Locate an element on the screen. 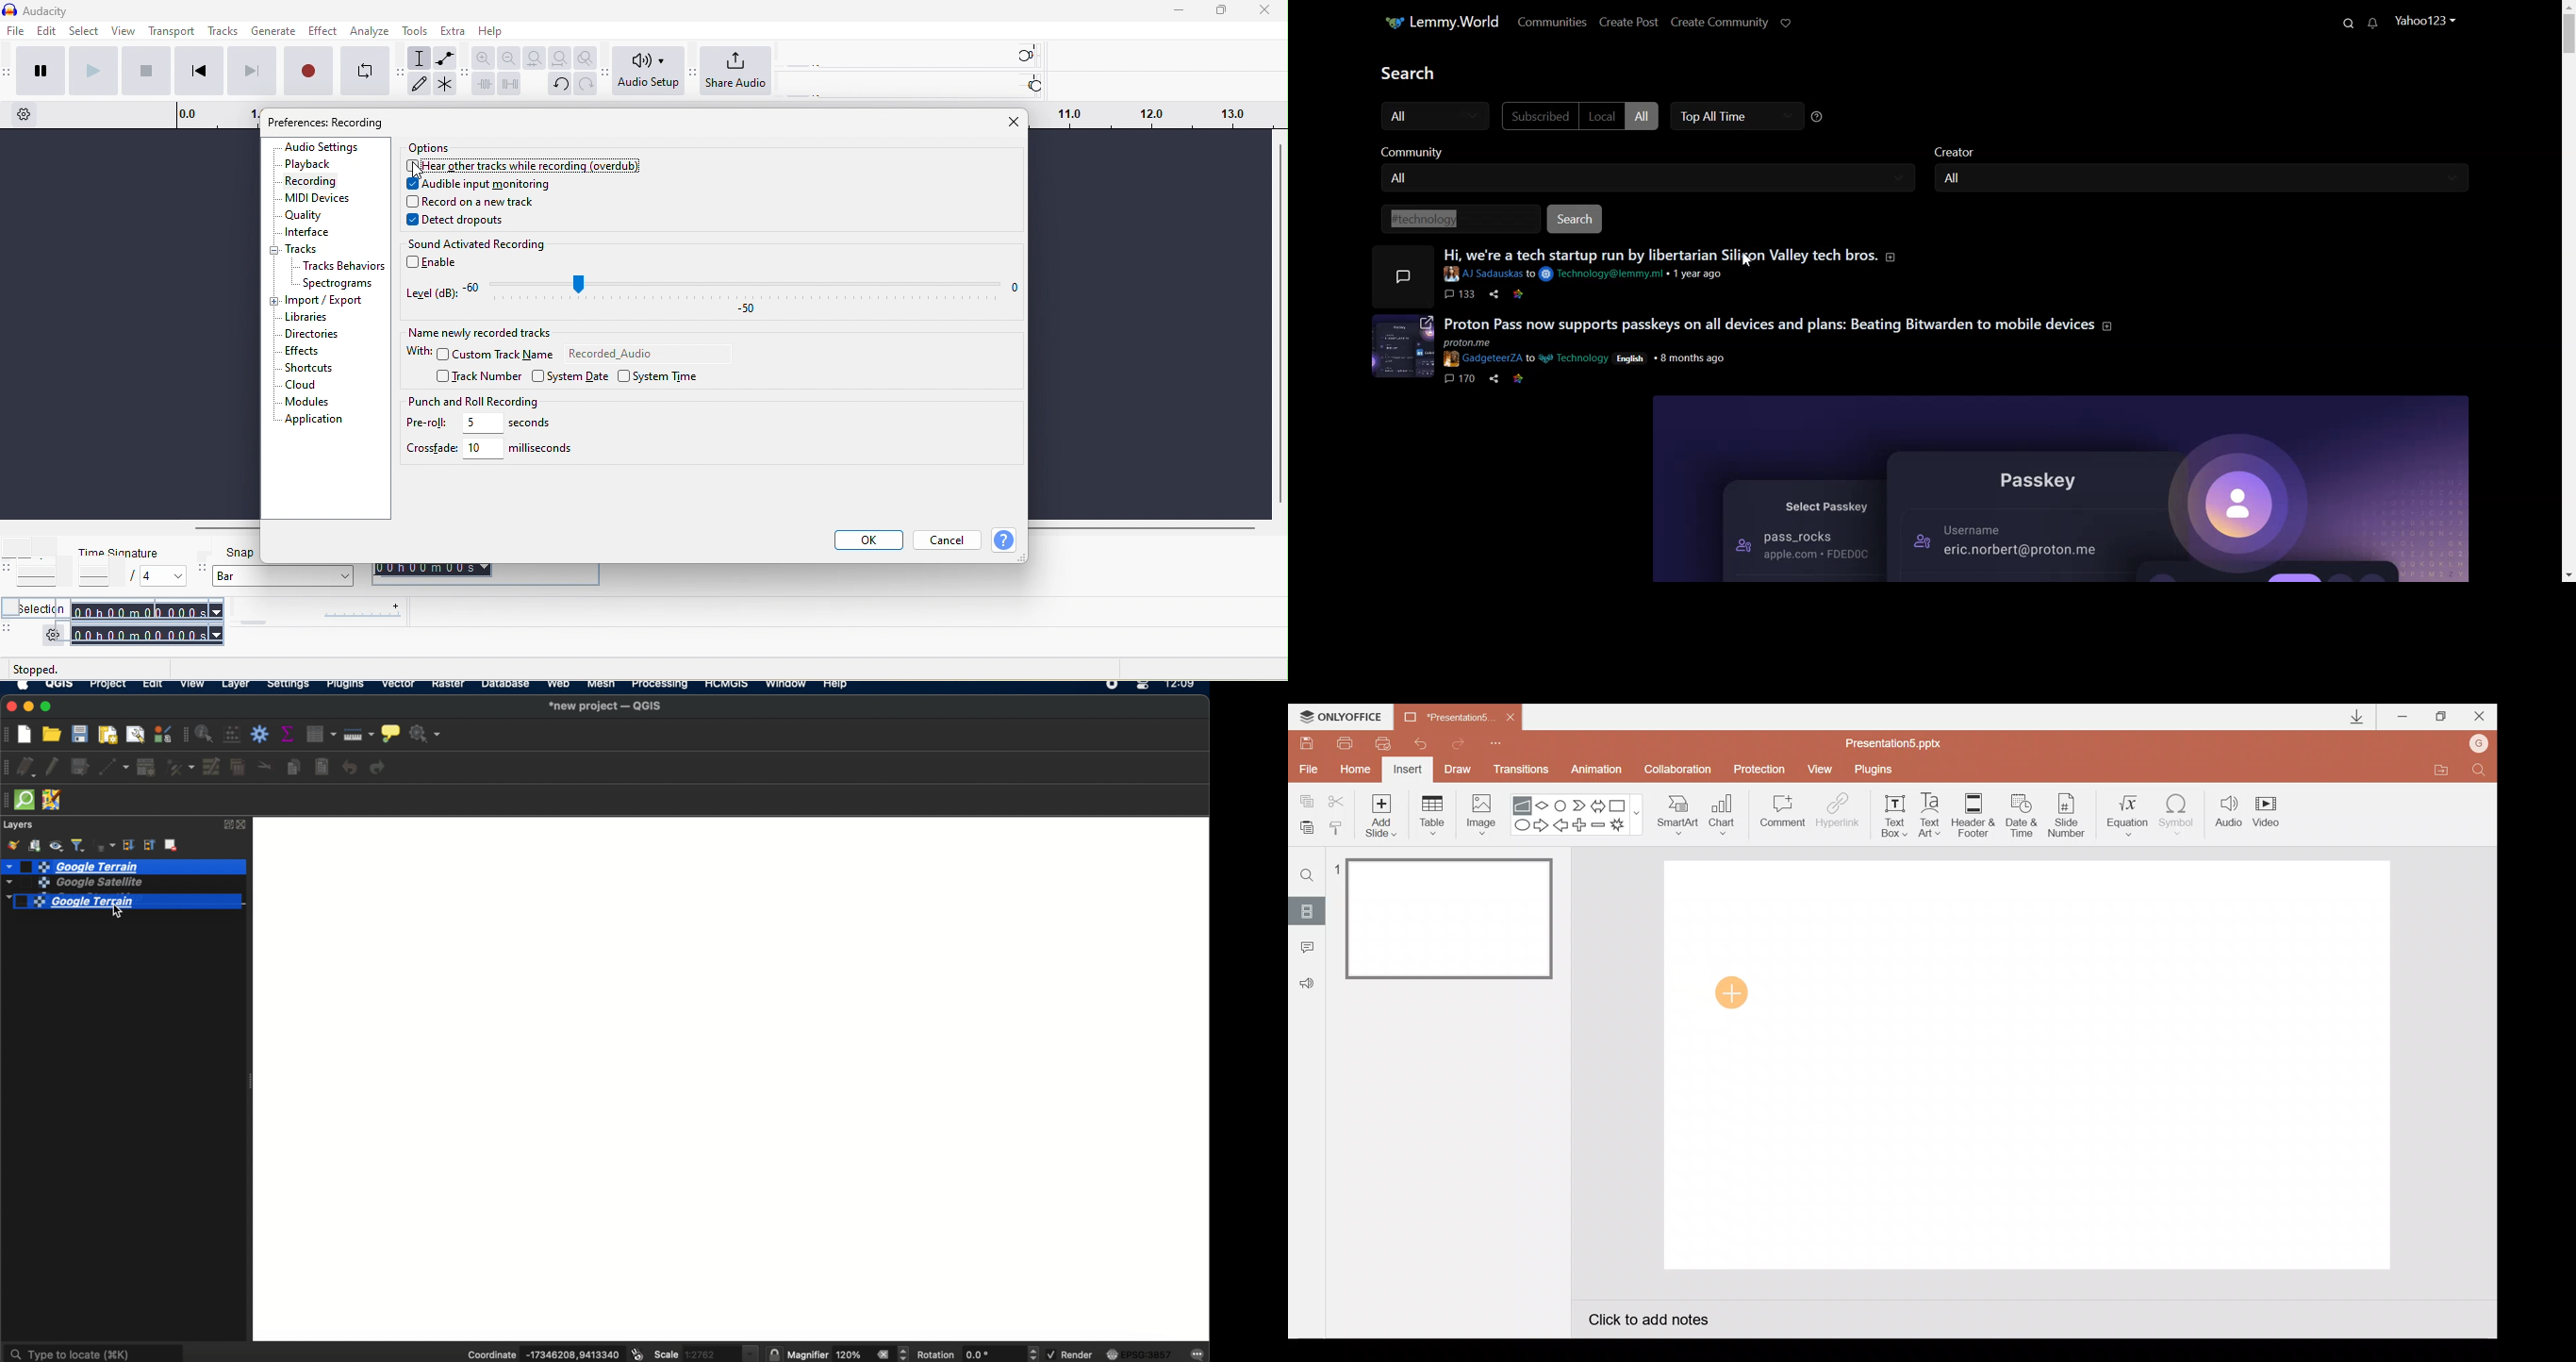 The image size is (2576, 1372). custom track name is located at coordinates (498, 355).